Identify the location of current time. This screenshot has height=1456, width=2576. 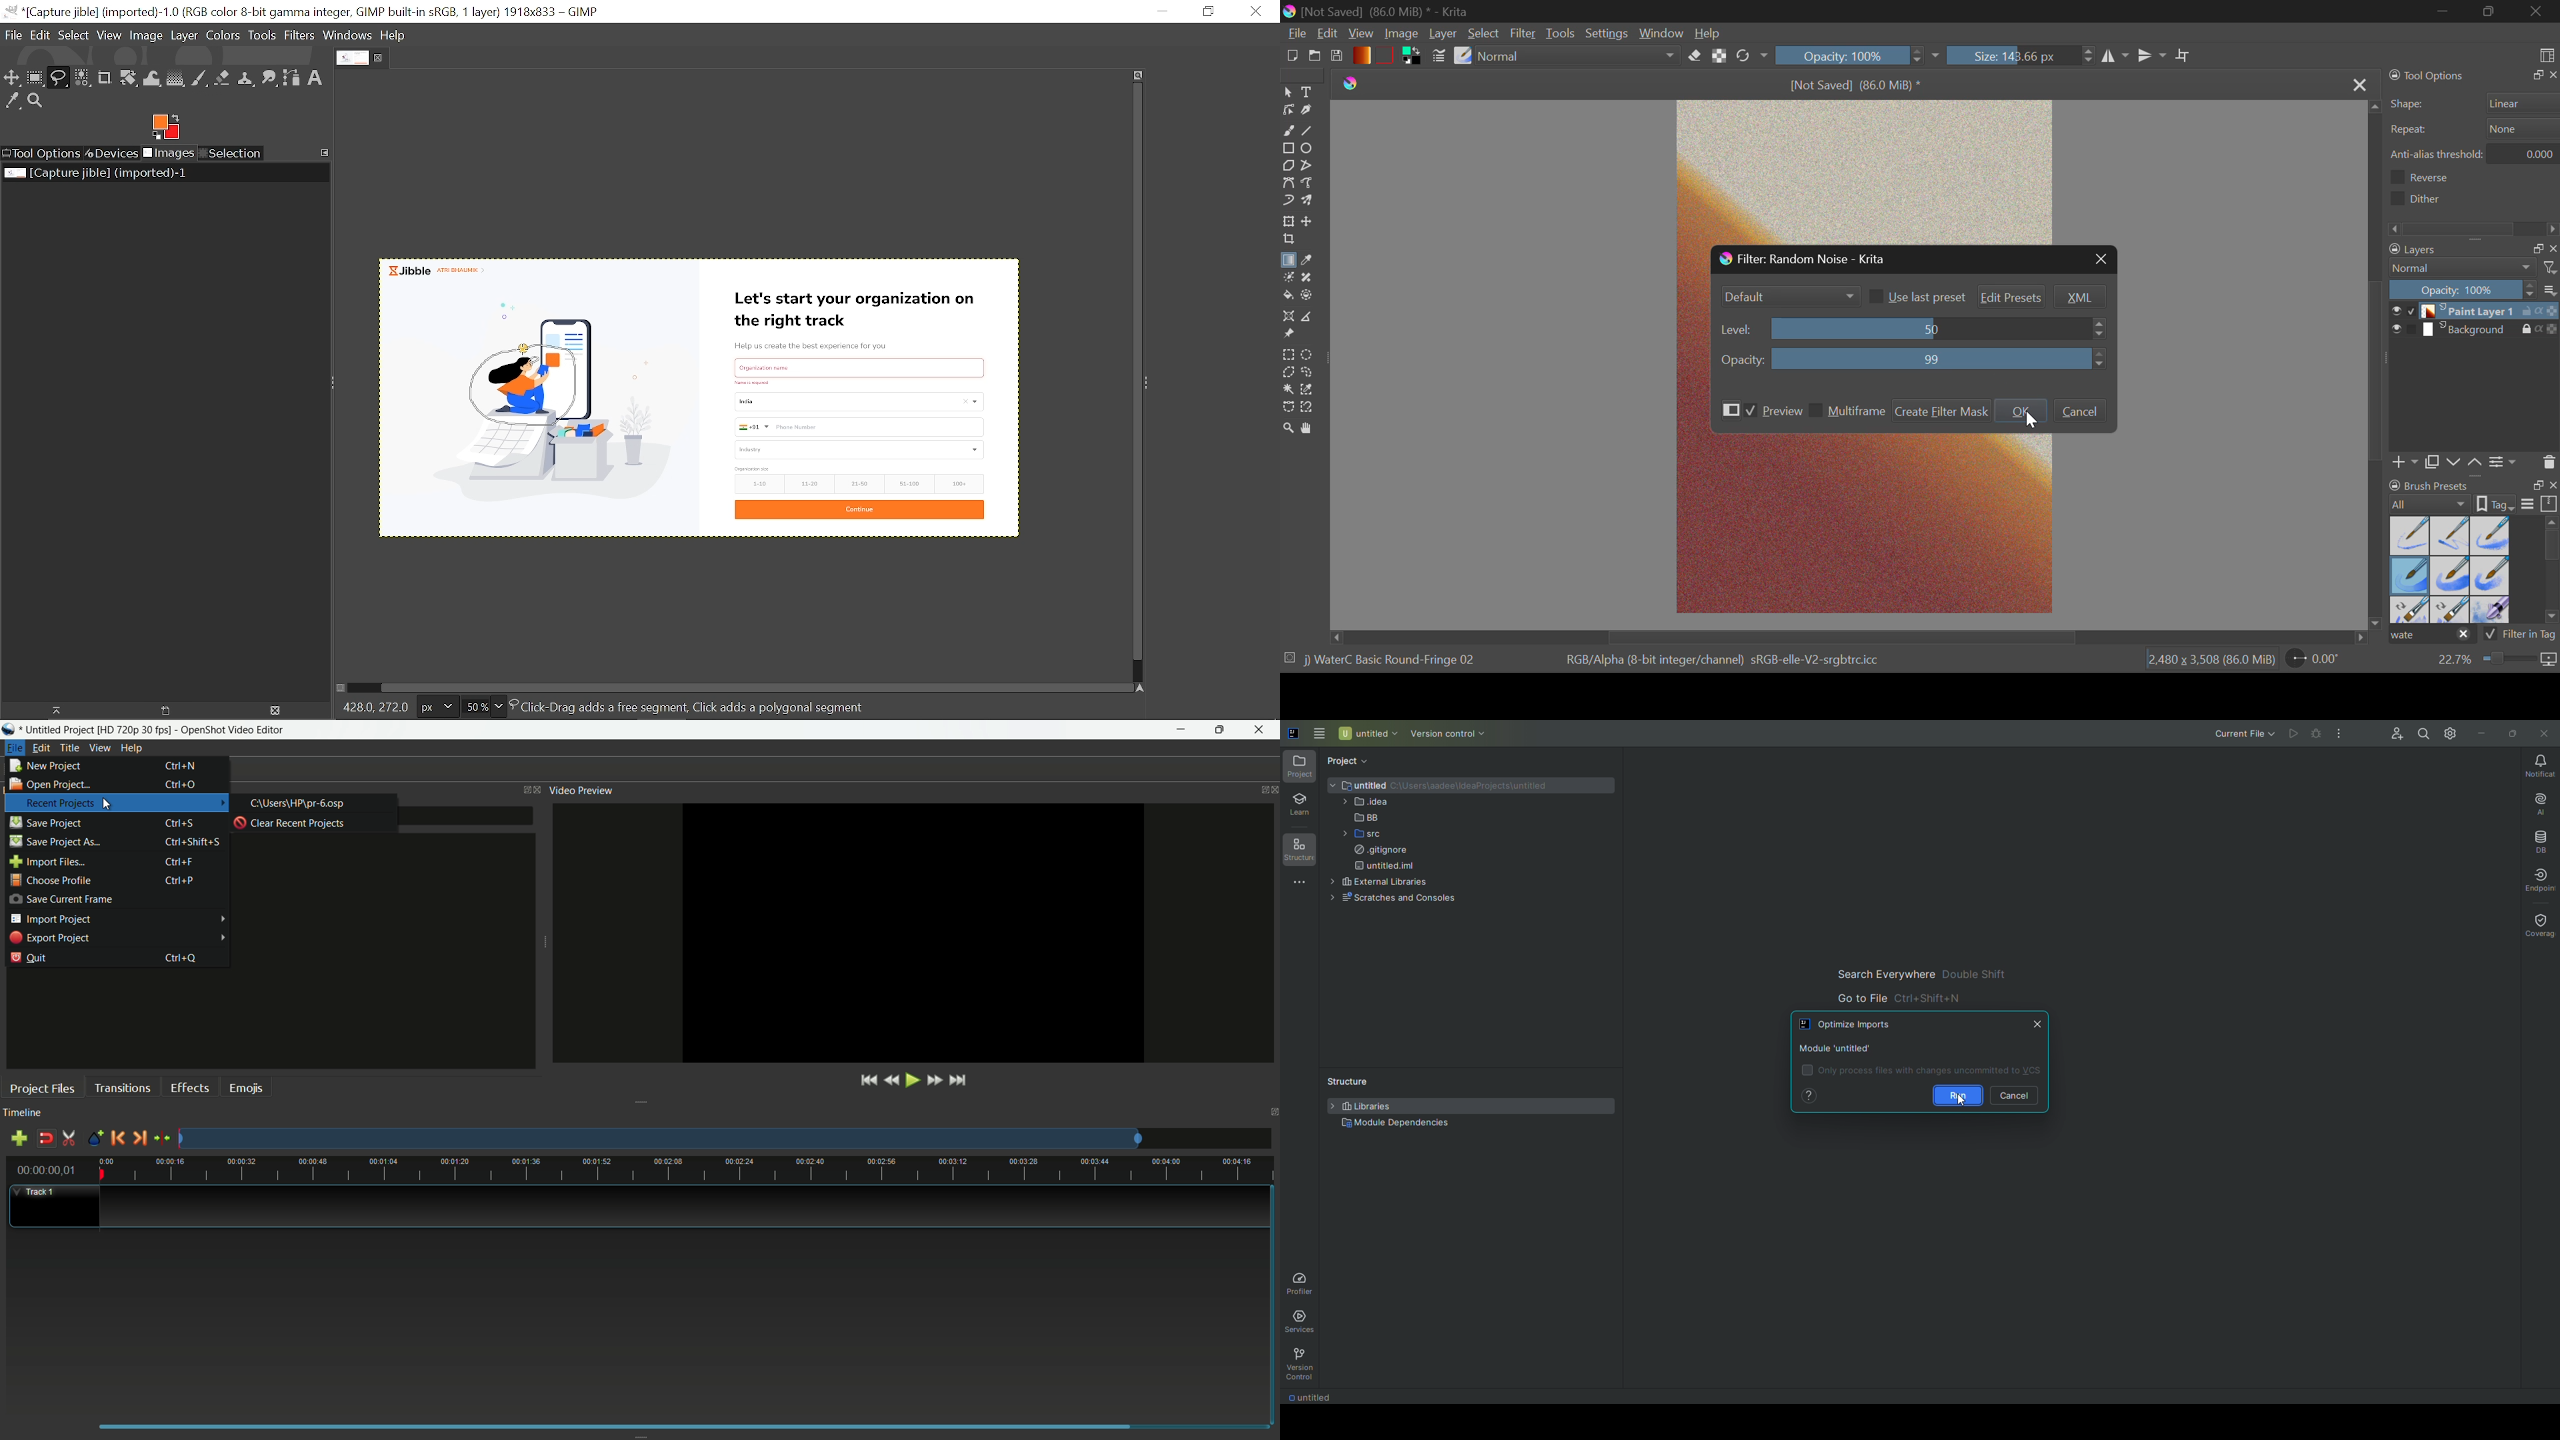
(45, 1170).